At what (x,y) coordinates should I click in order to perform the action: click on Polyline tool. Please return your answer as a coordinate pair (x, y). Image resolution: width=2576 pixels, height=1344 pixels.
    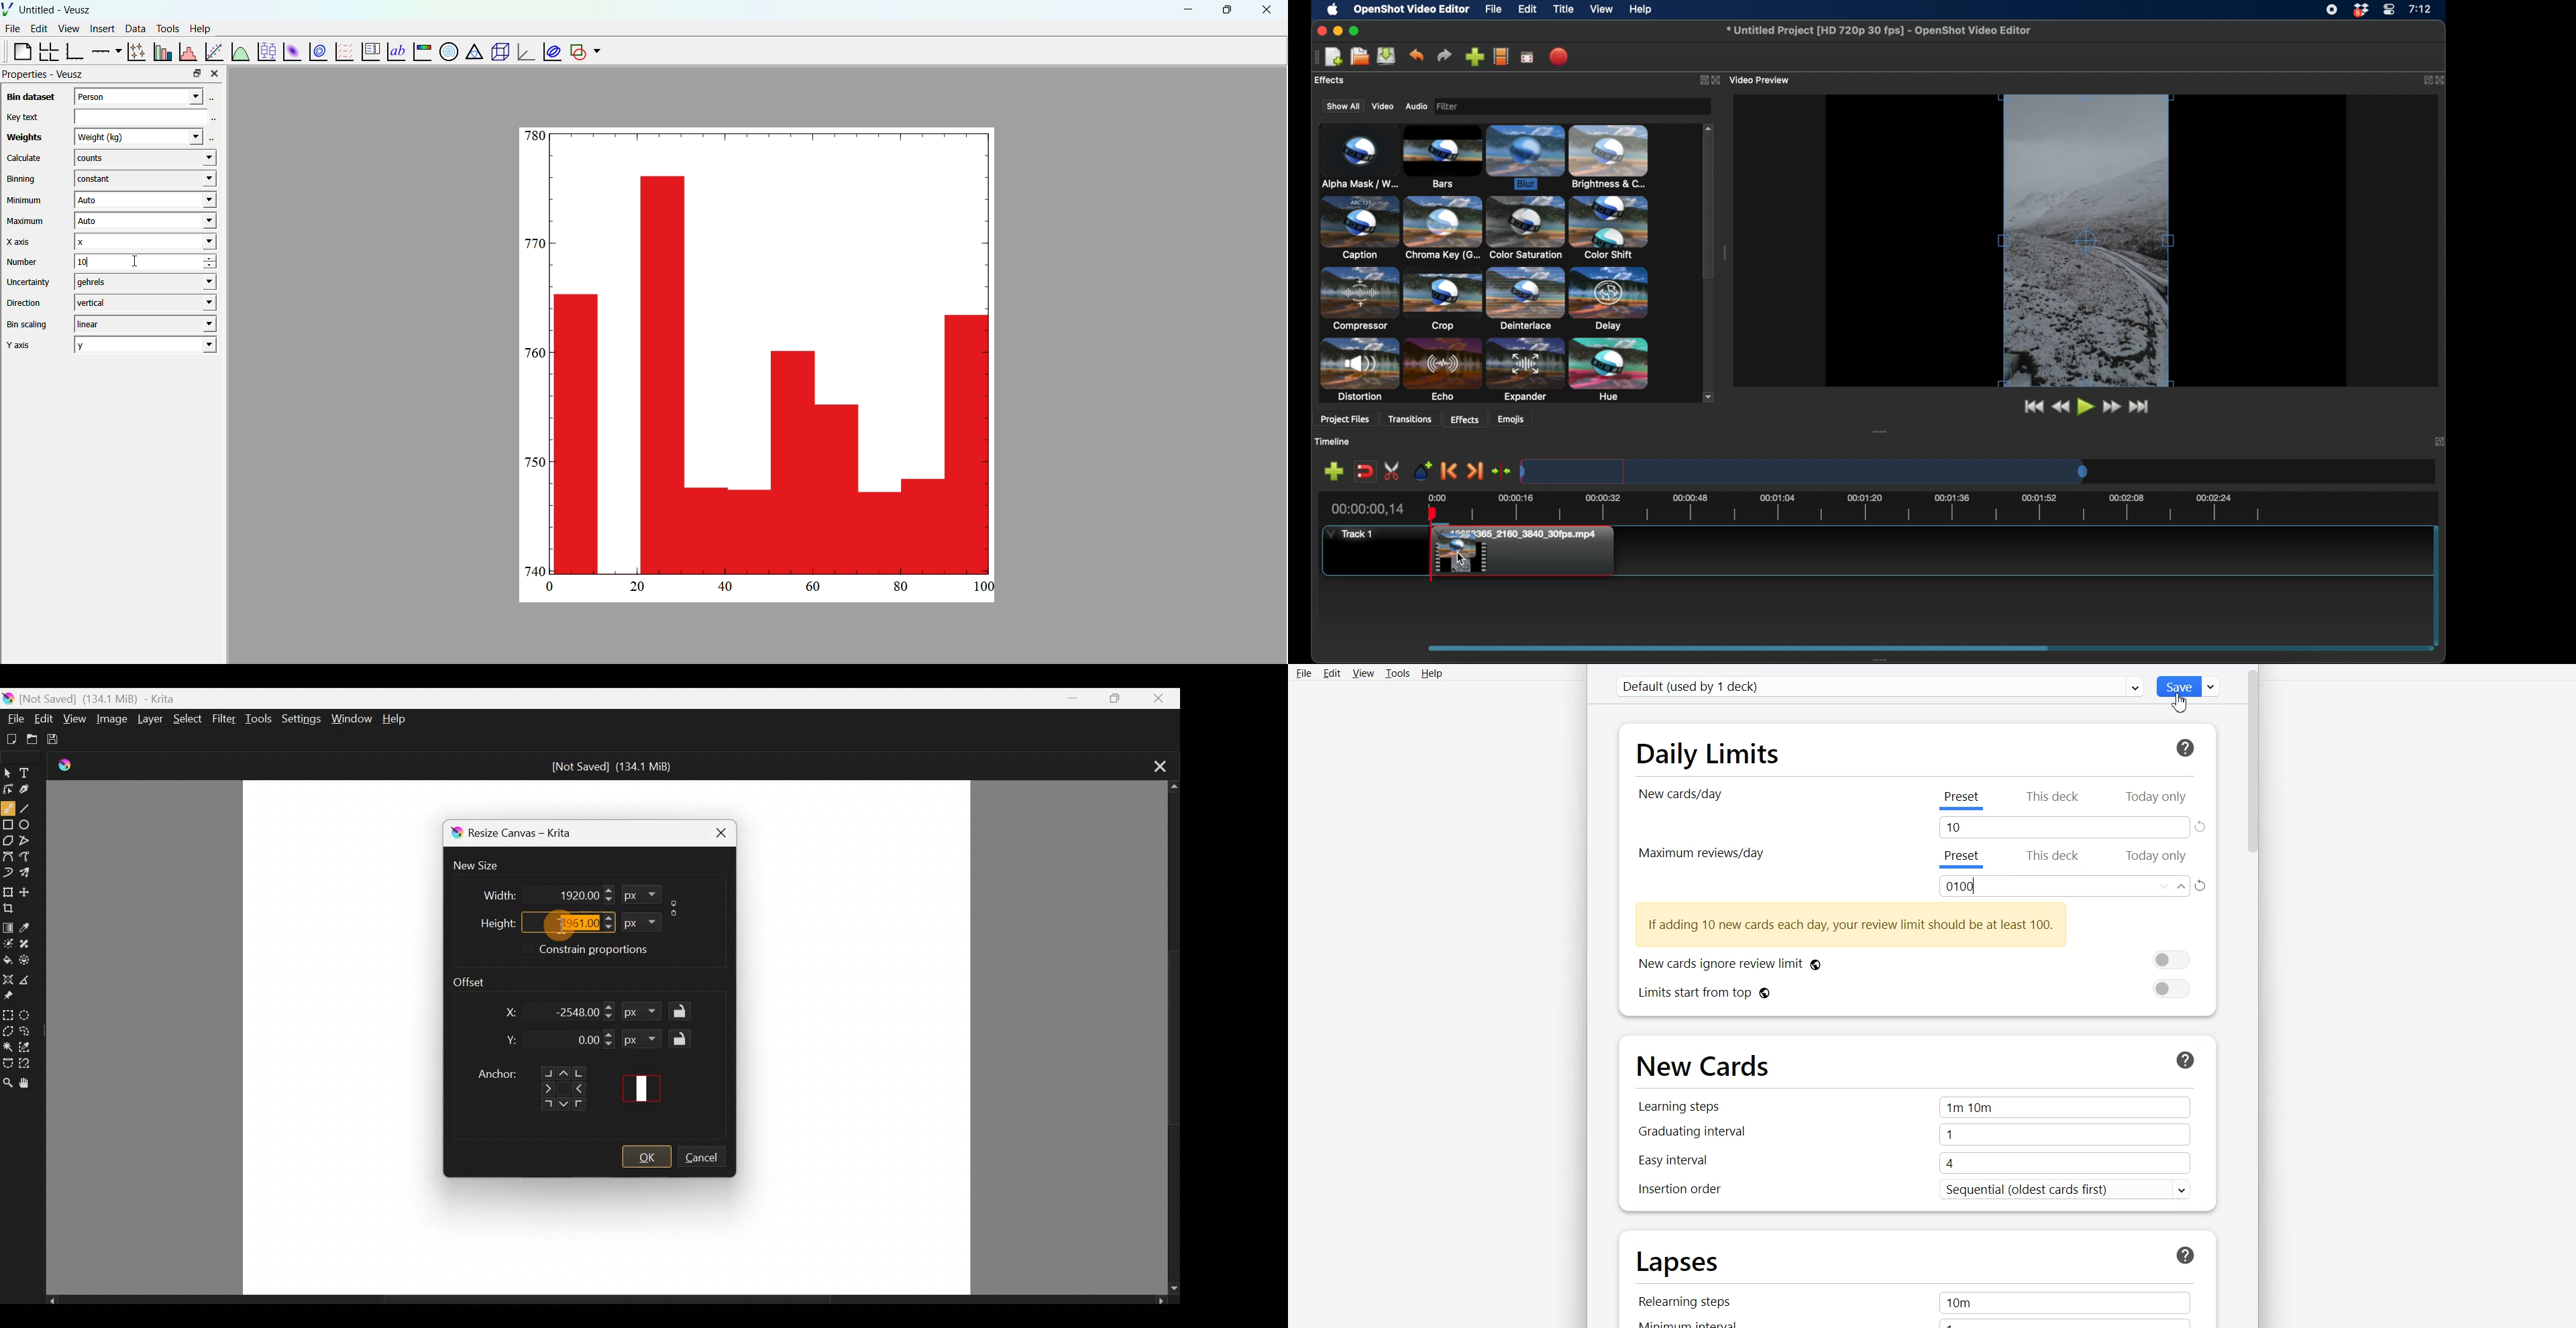
    Looking at the image, I should click on (30, 837).